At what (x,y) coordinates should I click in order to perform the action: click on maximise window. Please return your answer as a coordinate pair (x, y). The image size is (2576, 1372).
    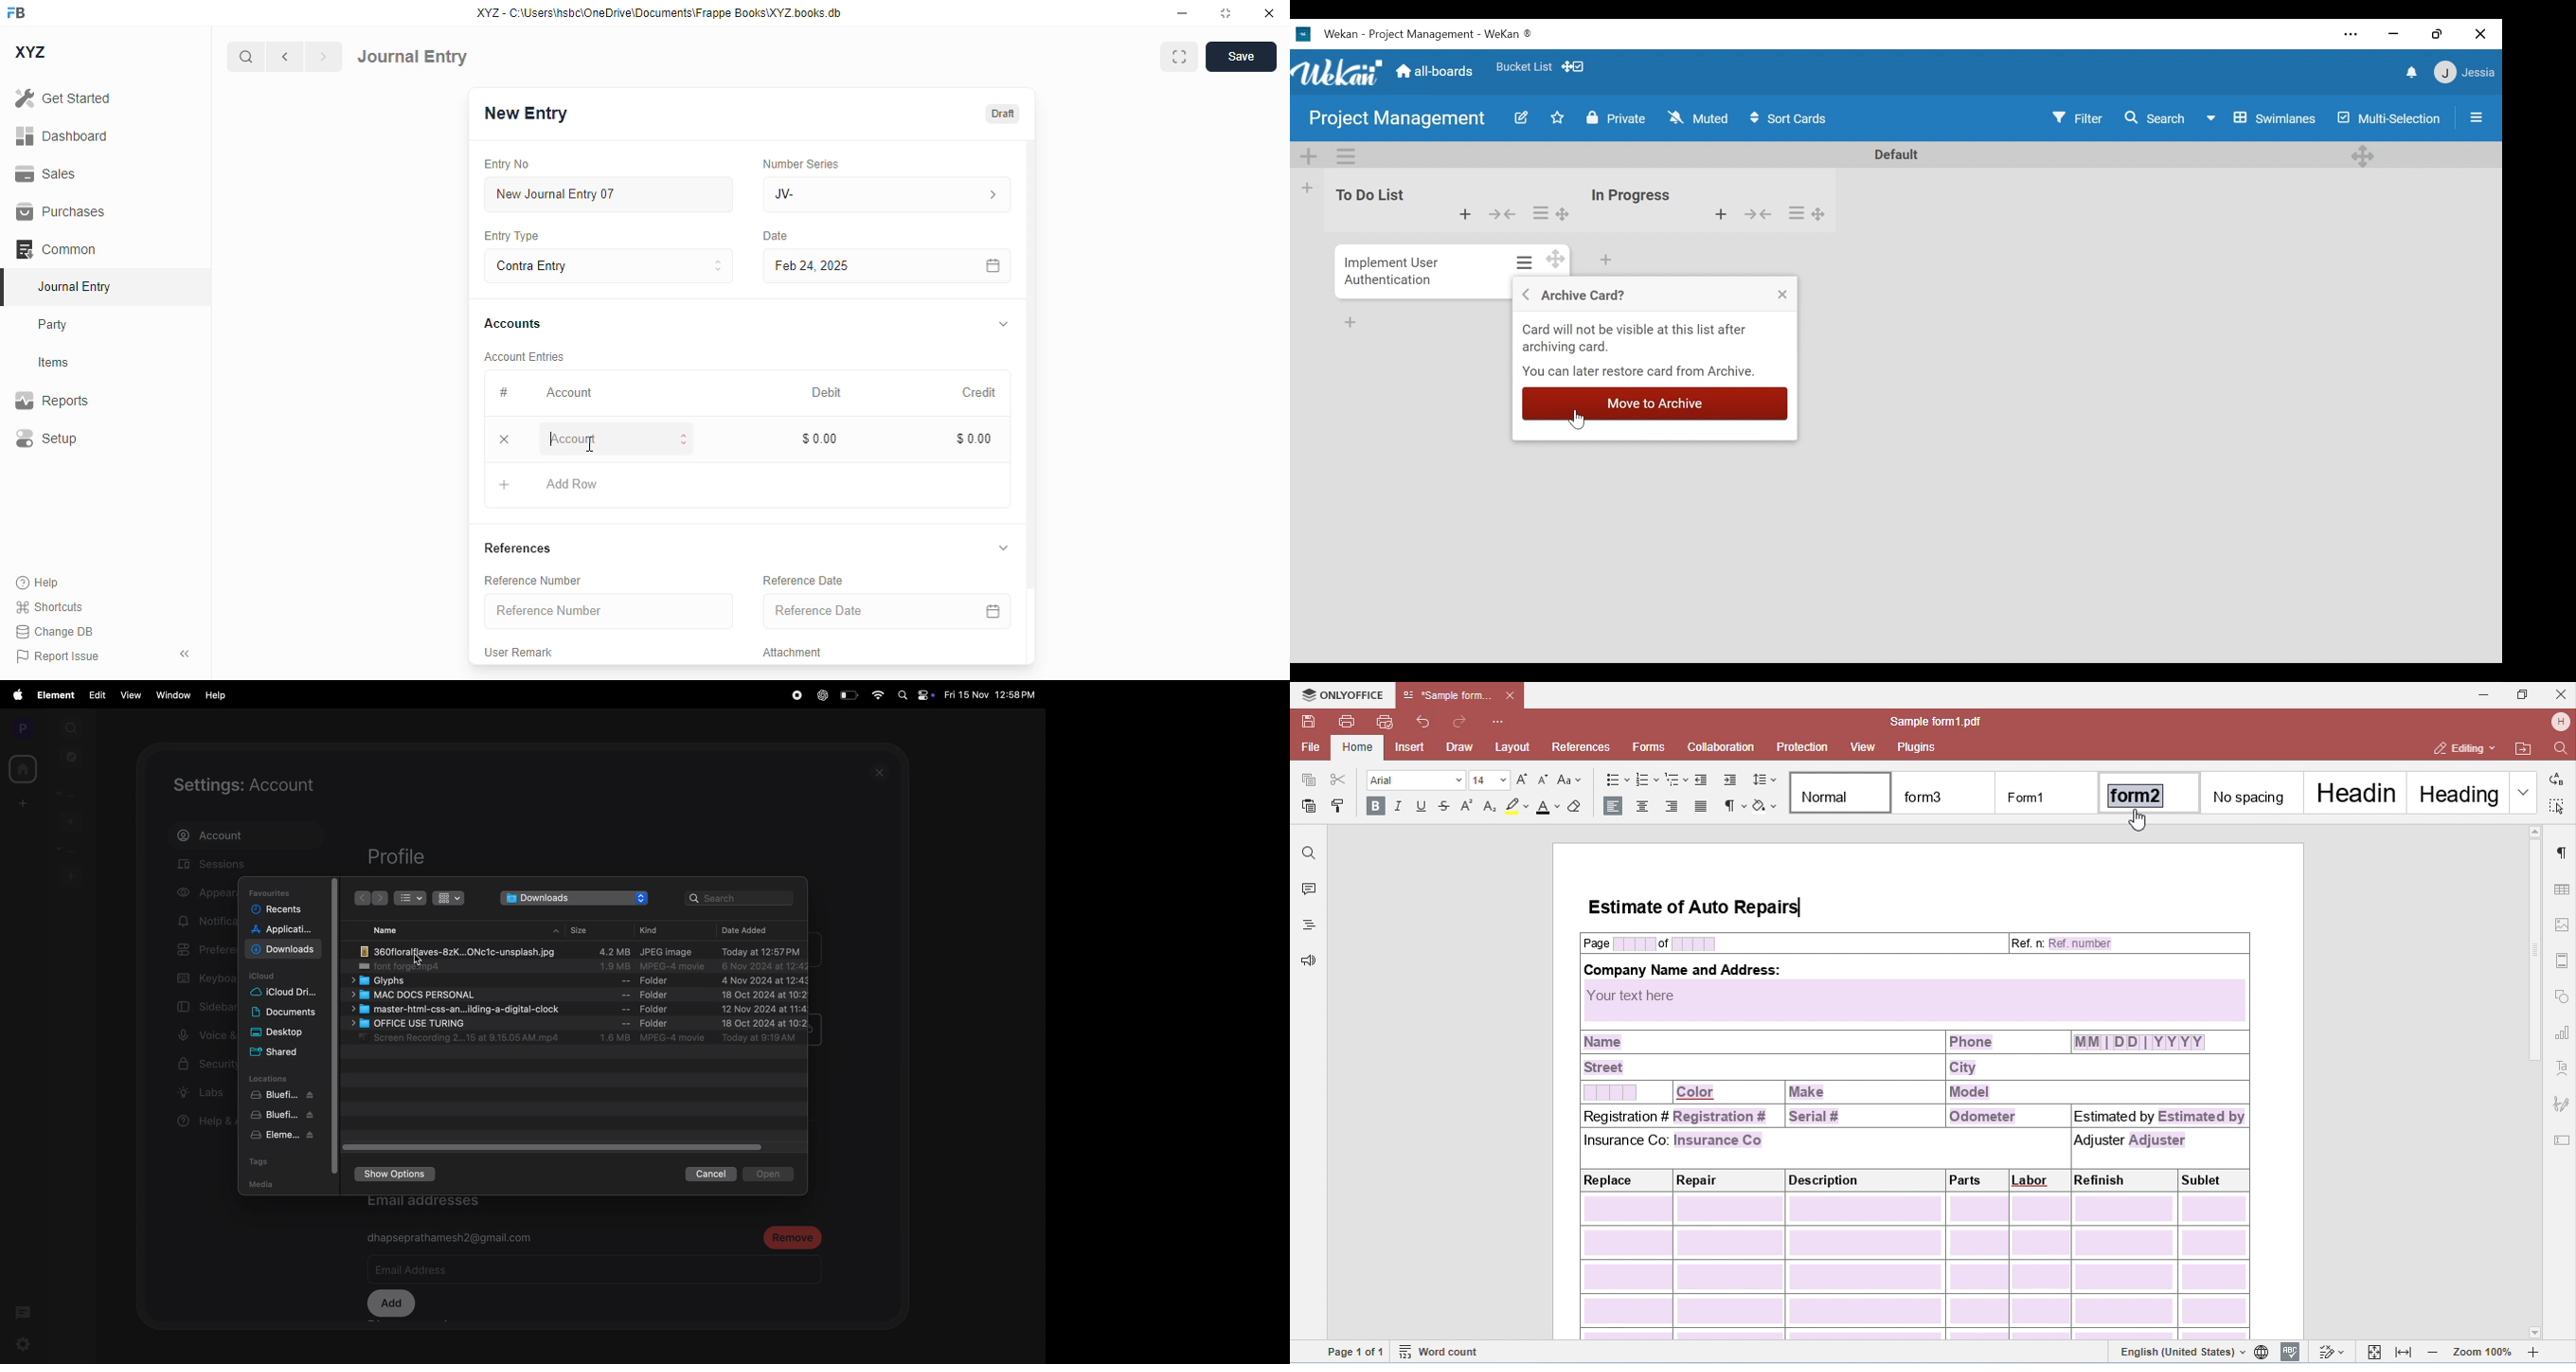
    Looking at the image, I should click on (1179, 57).